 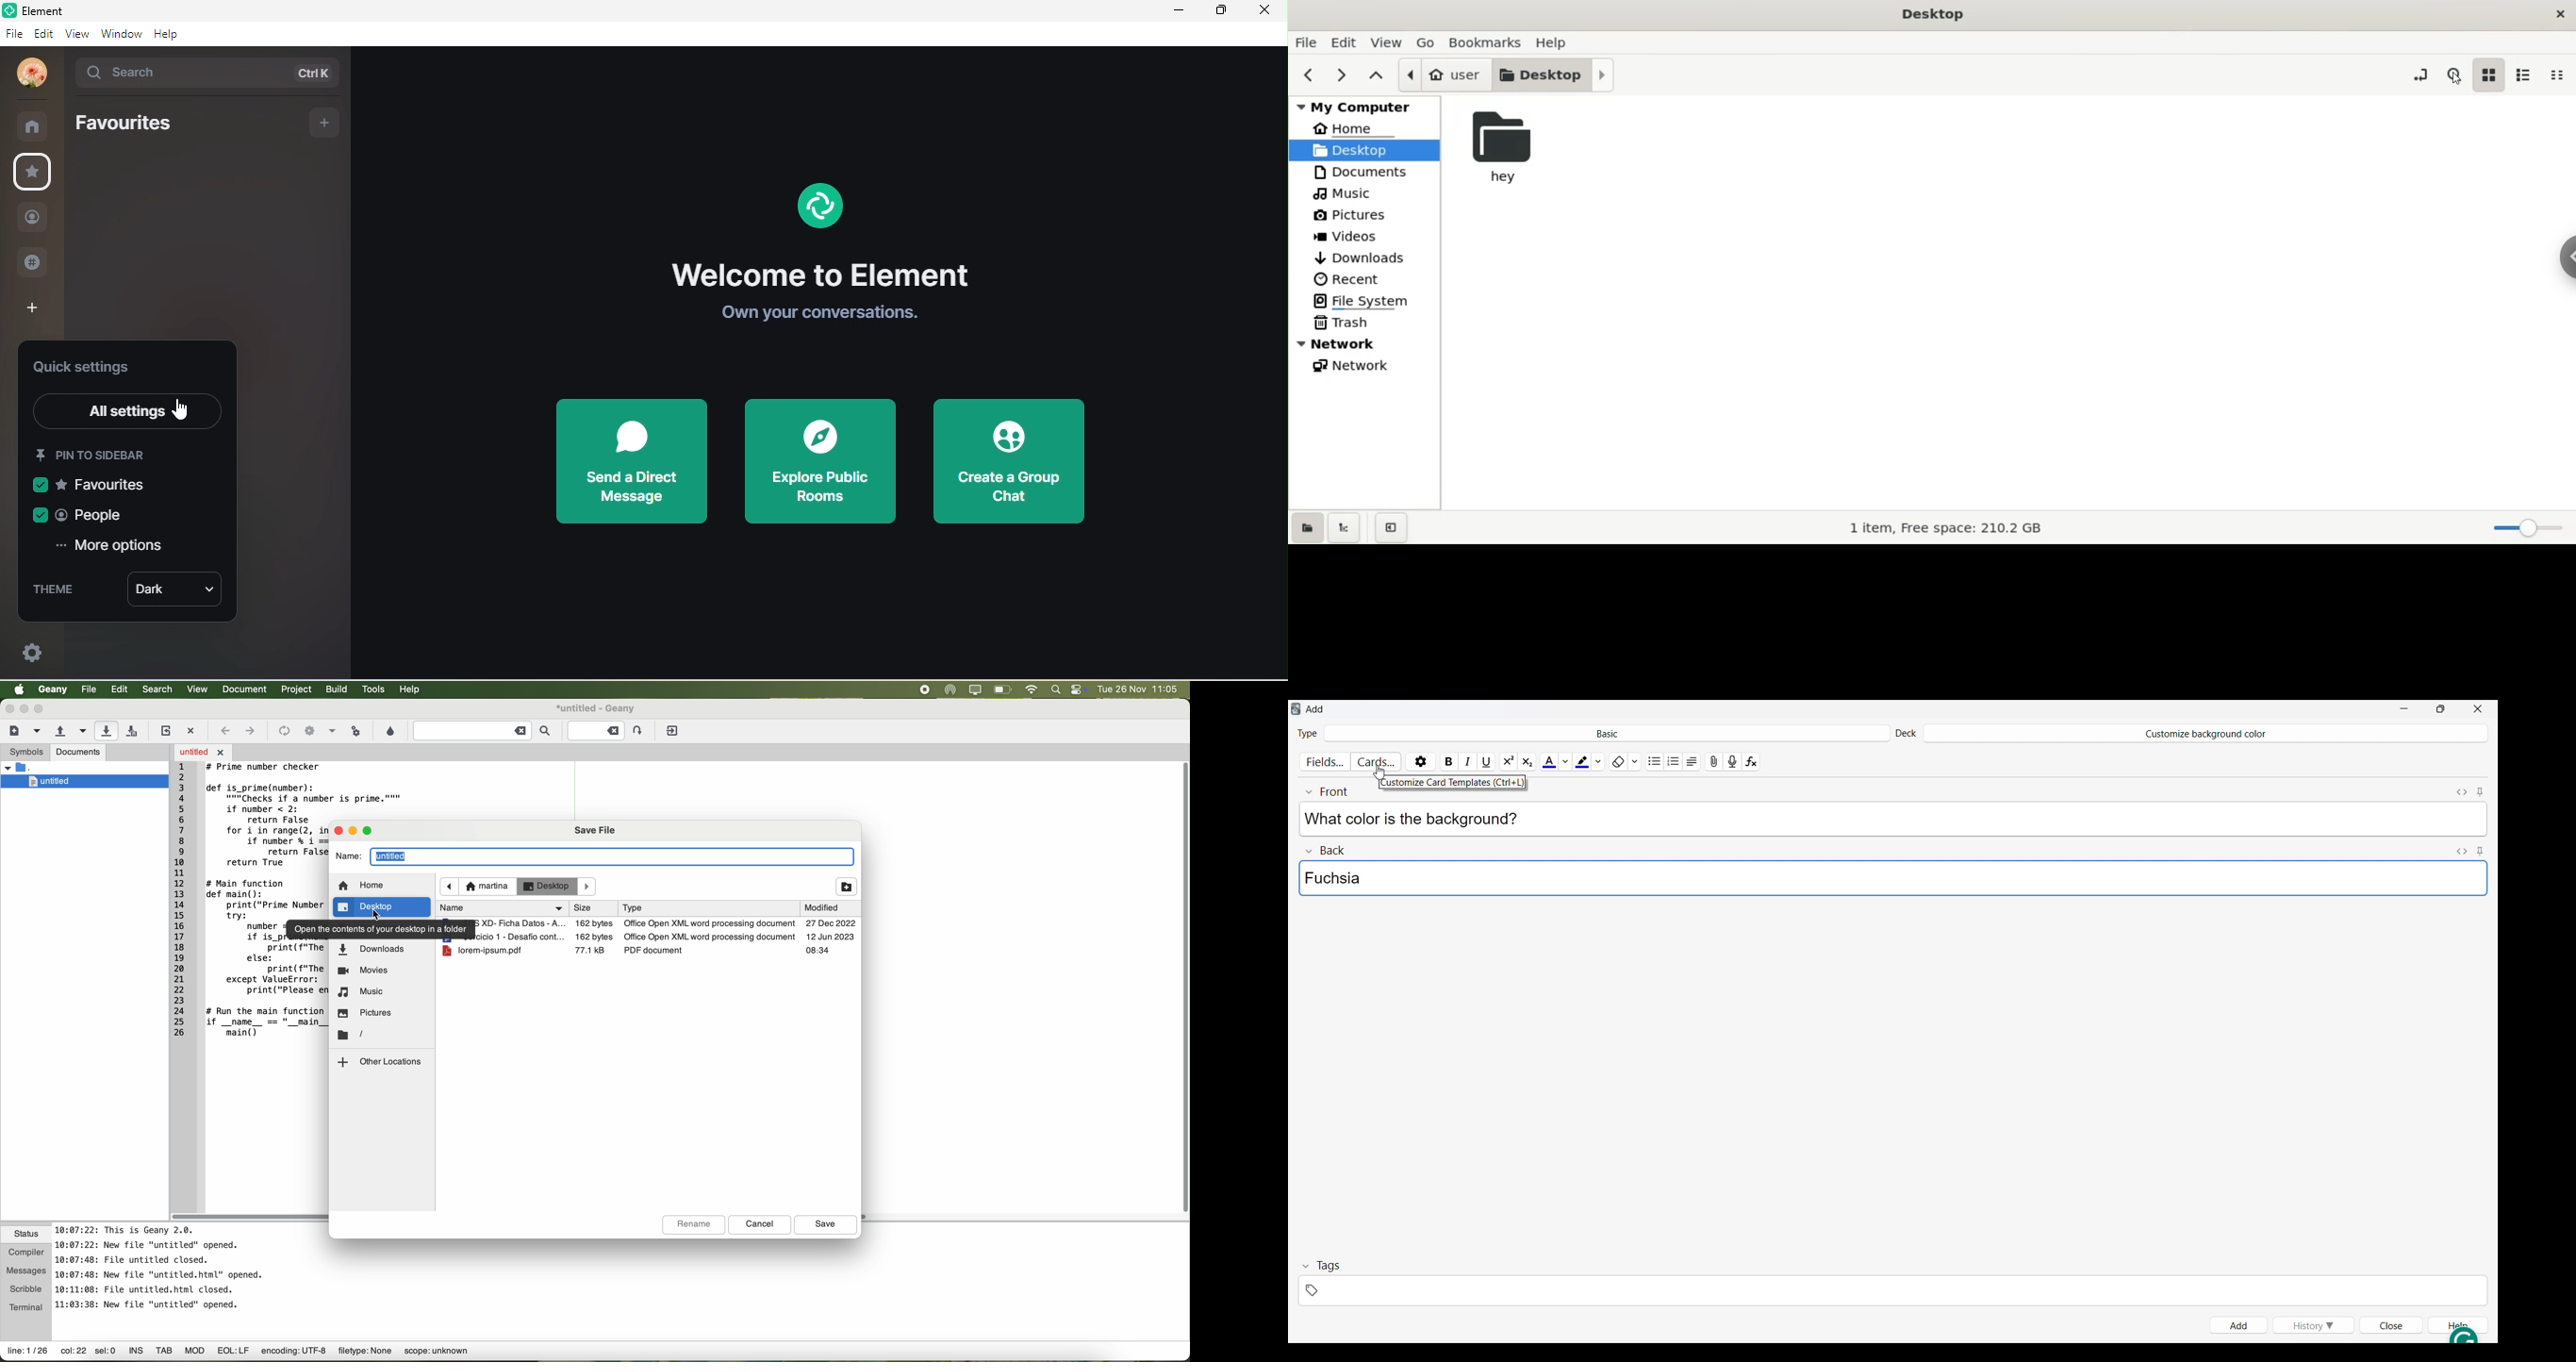 What do you see at coordinates (674, 731) in the screenshot?
I see `quit Geany` at bounding box center [674, 731].